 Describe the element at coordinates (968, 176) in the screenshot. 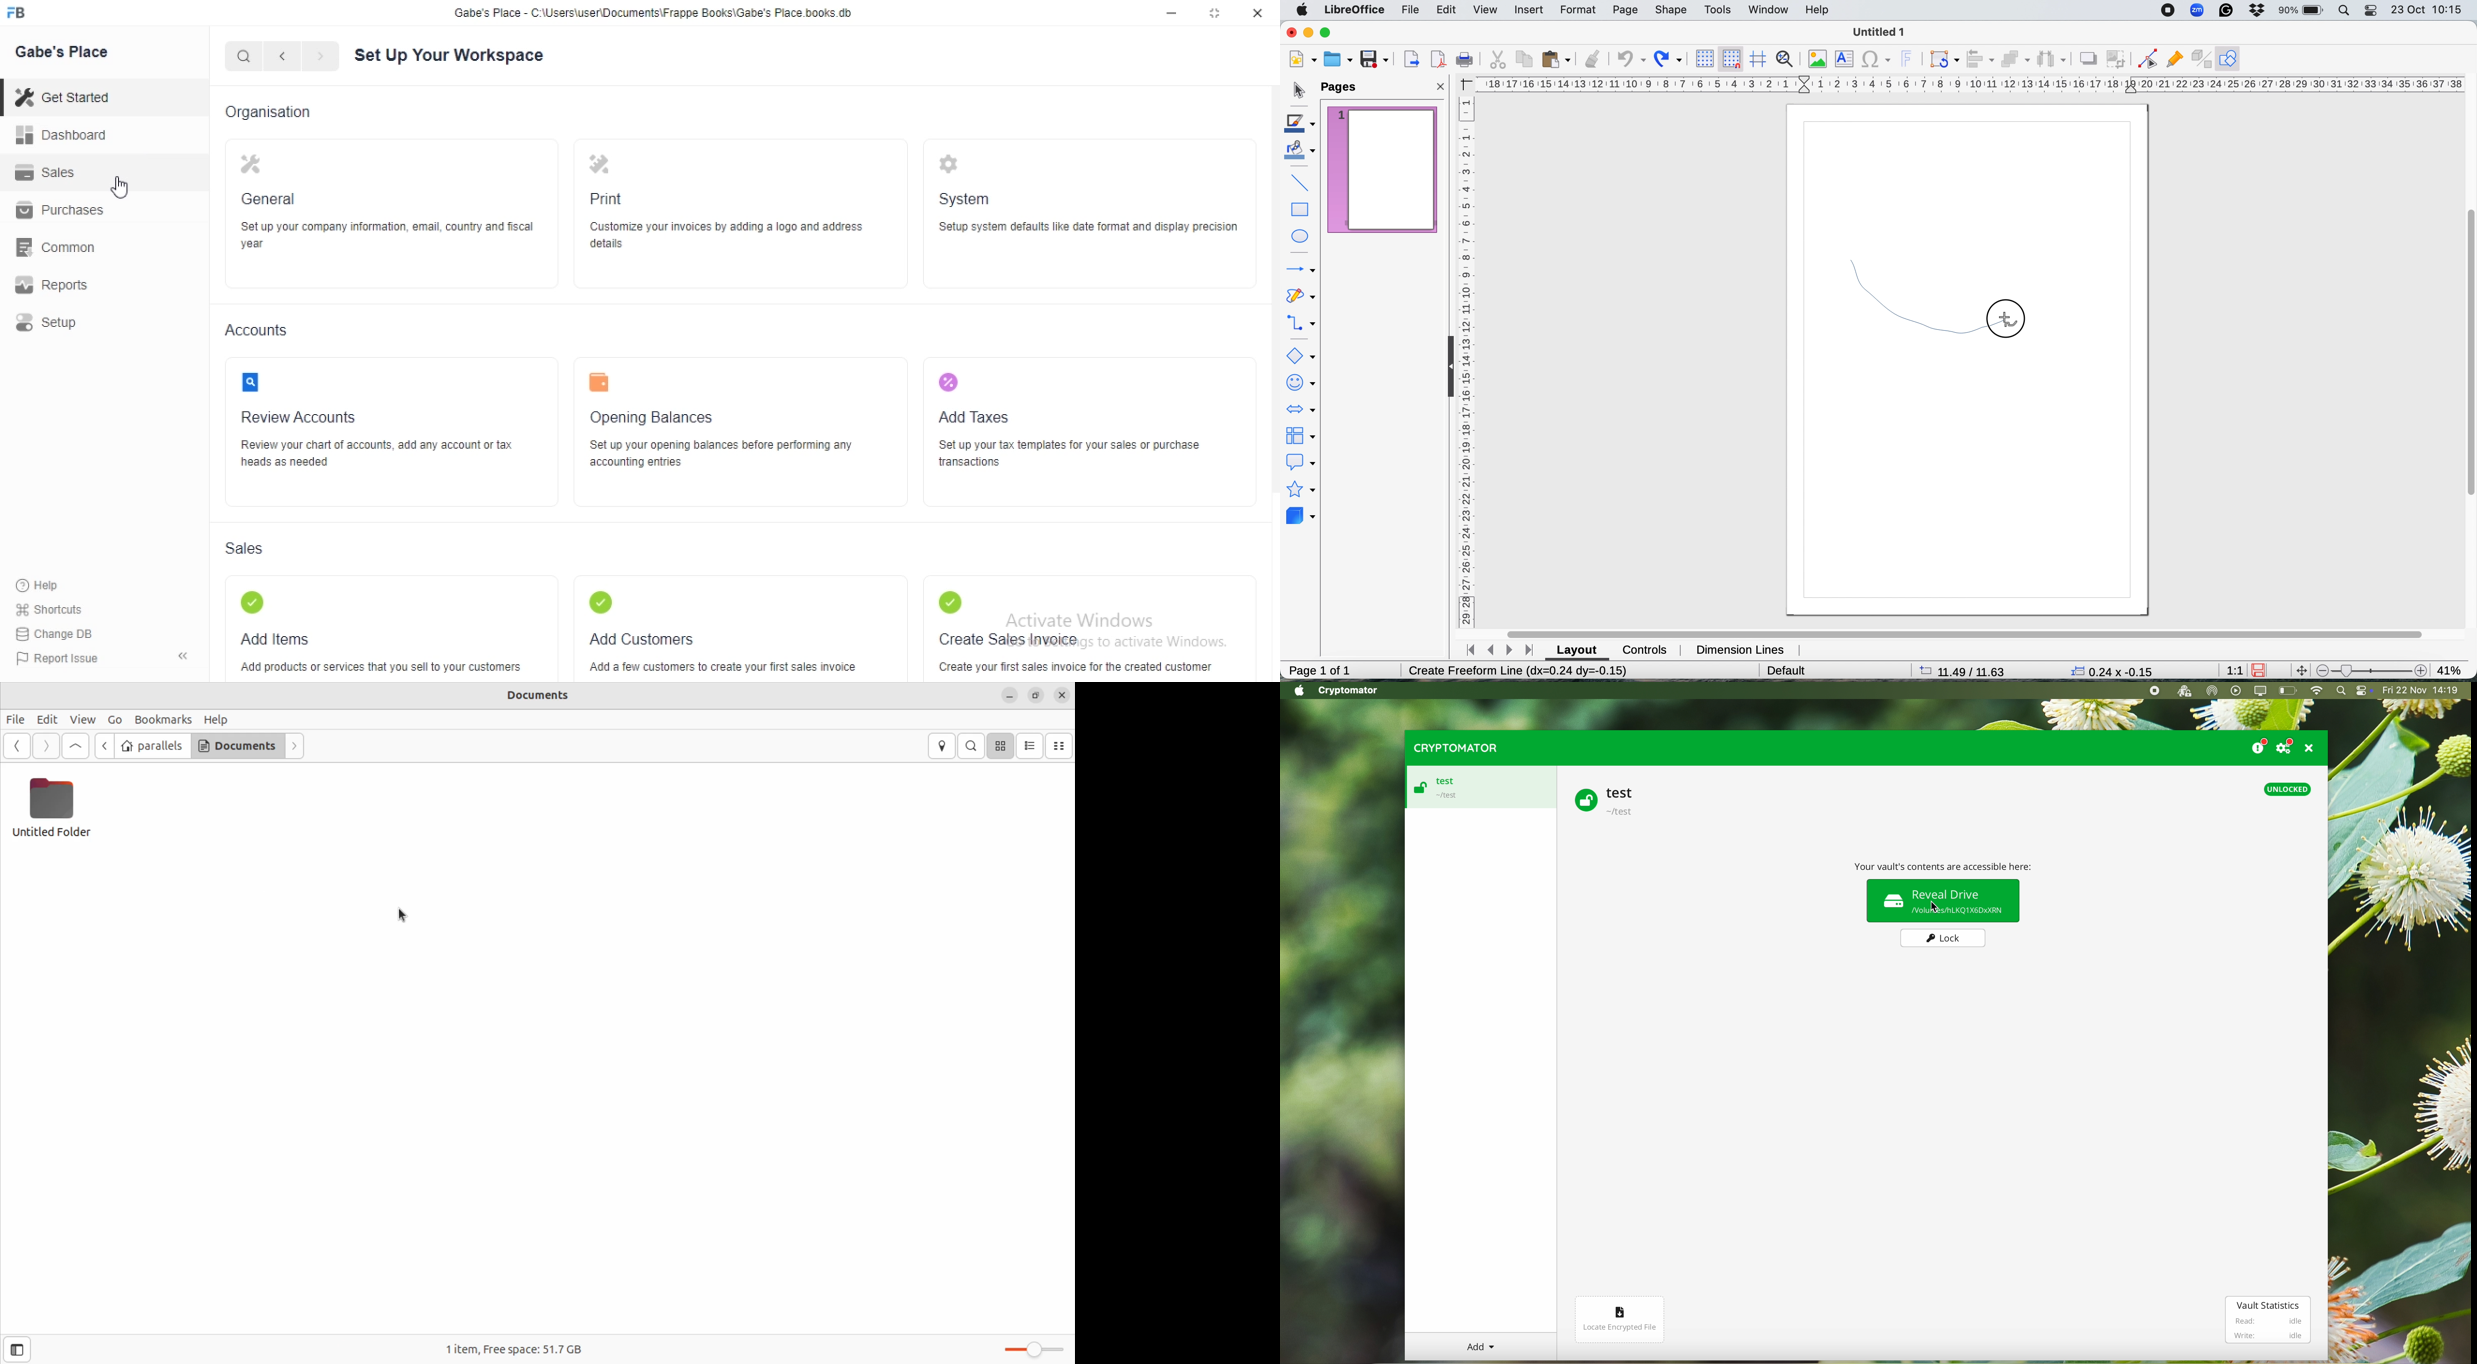

I see `System` at that location.